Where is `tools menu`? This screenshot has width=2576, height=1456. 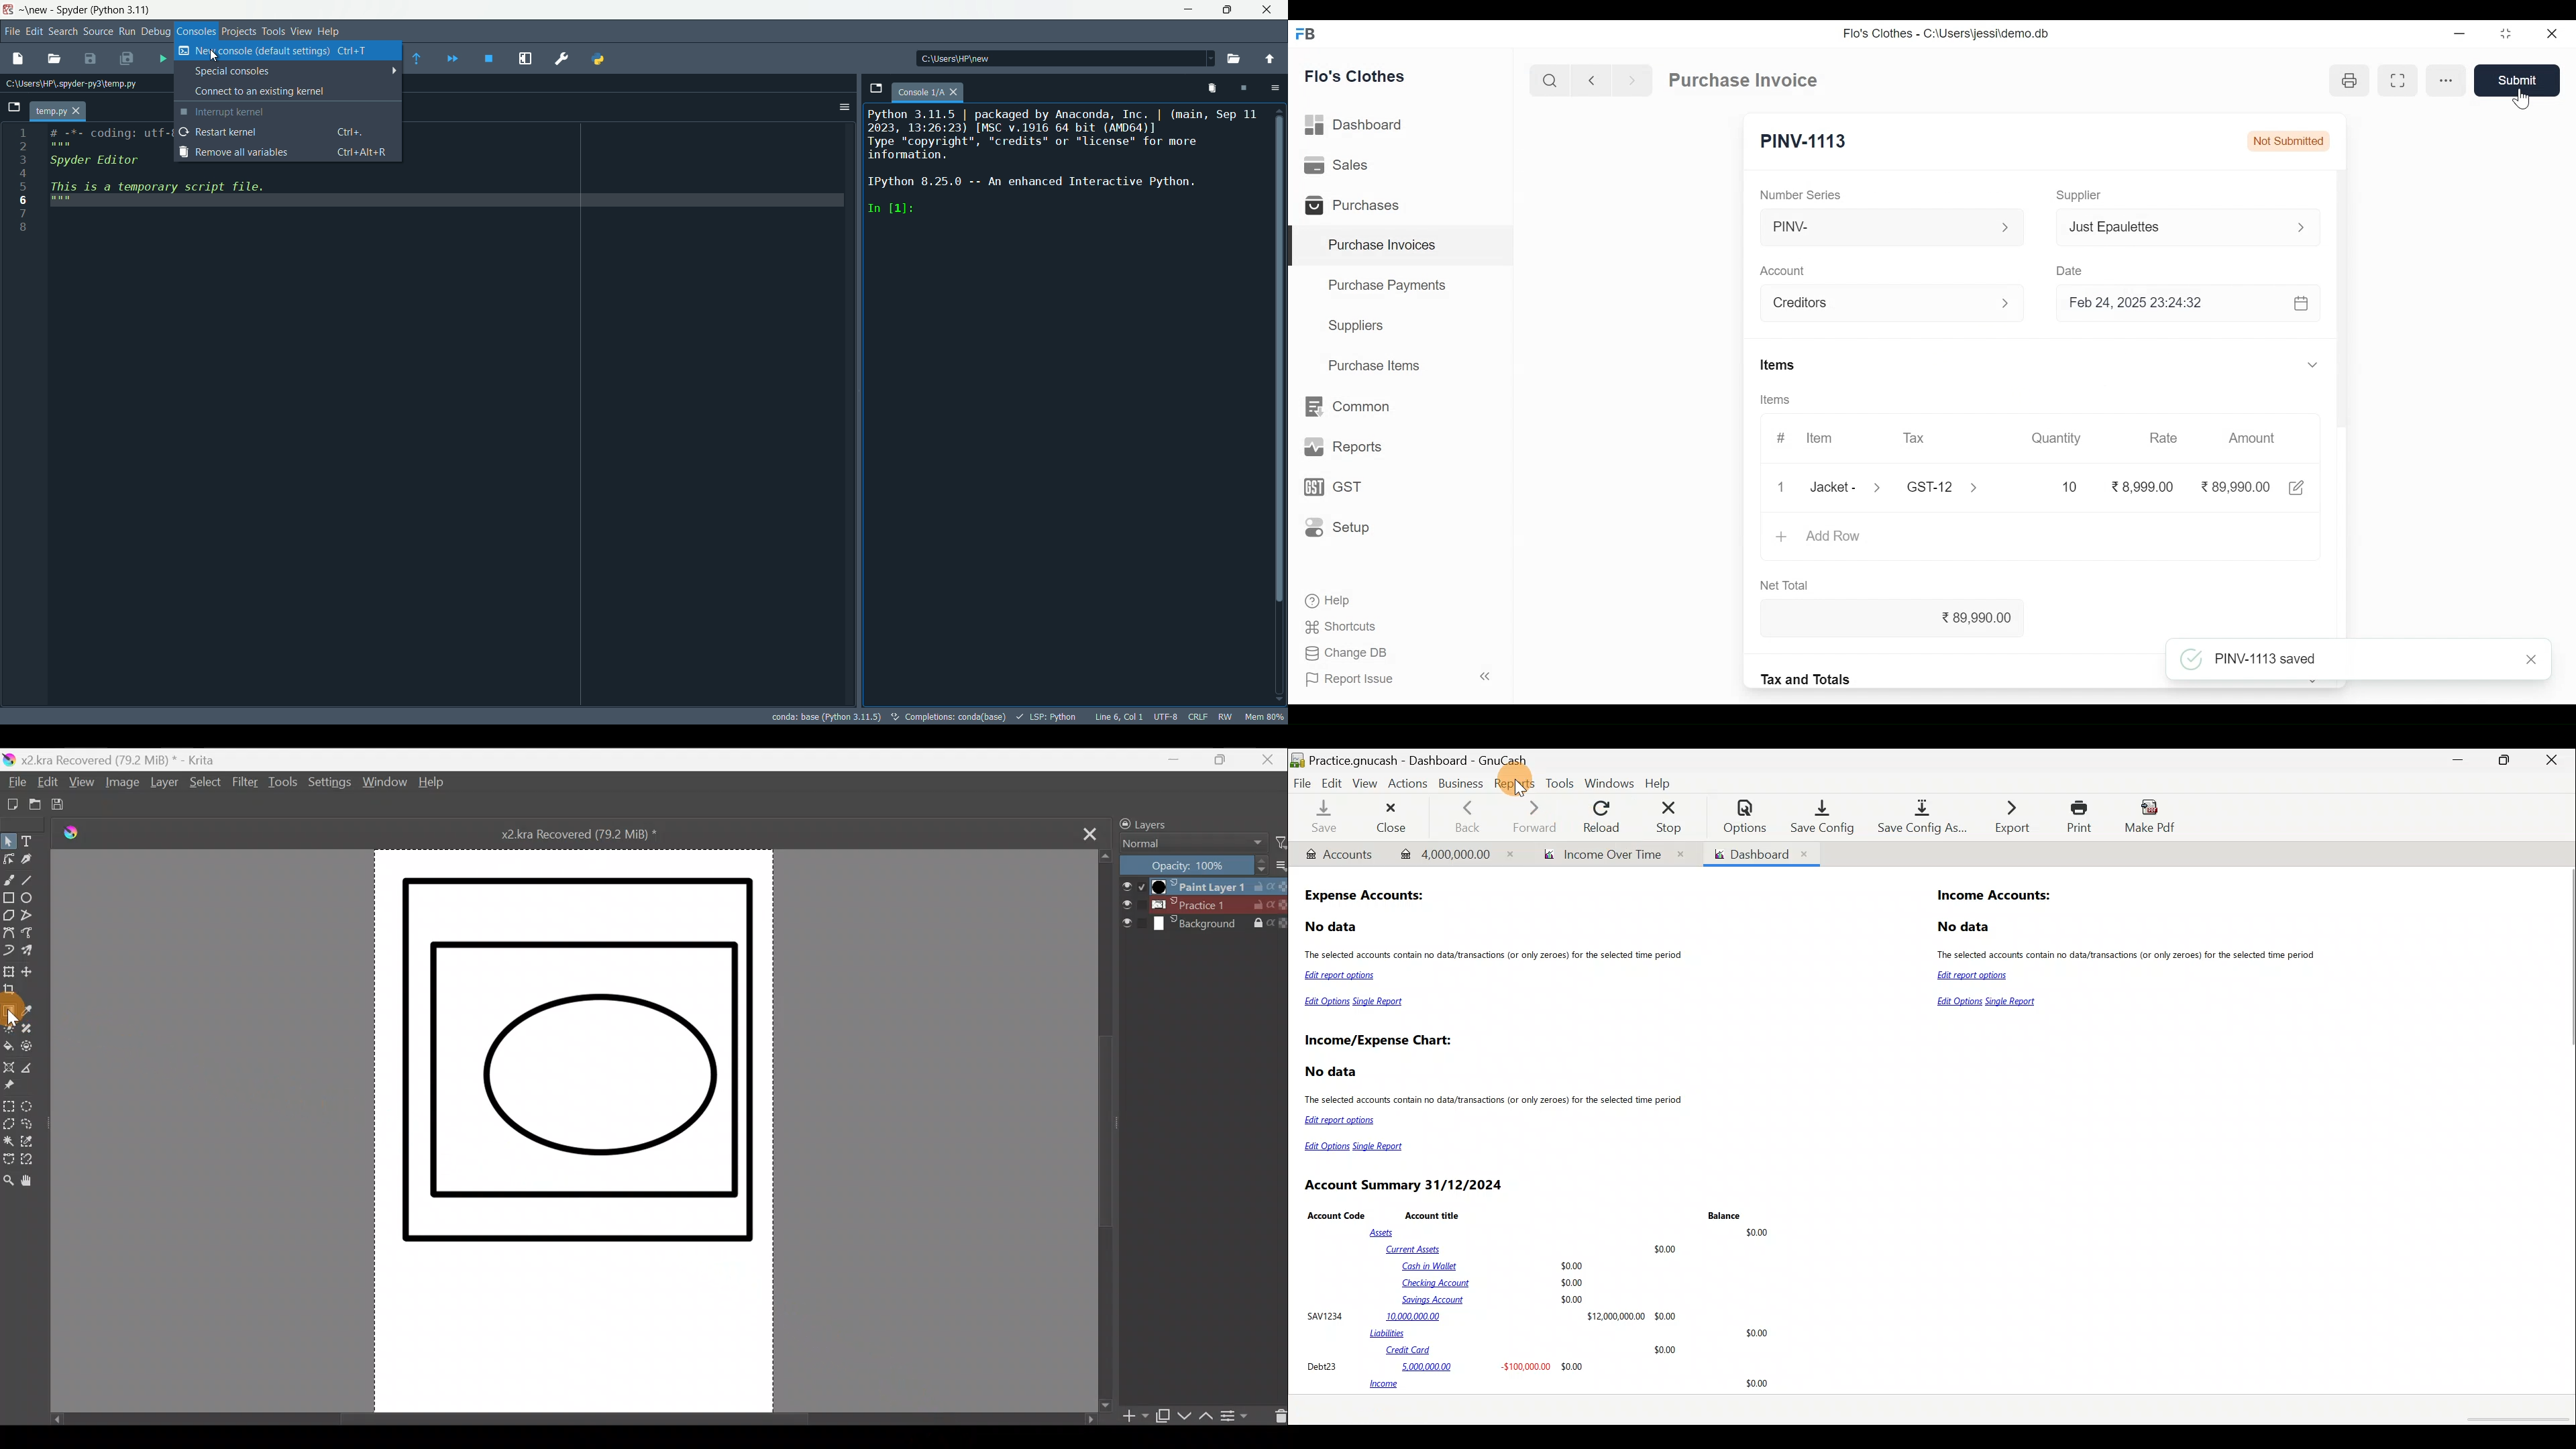
tools menu is located at coordinates (274, 32).